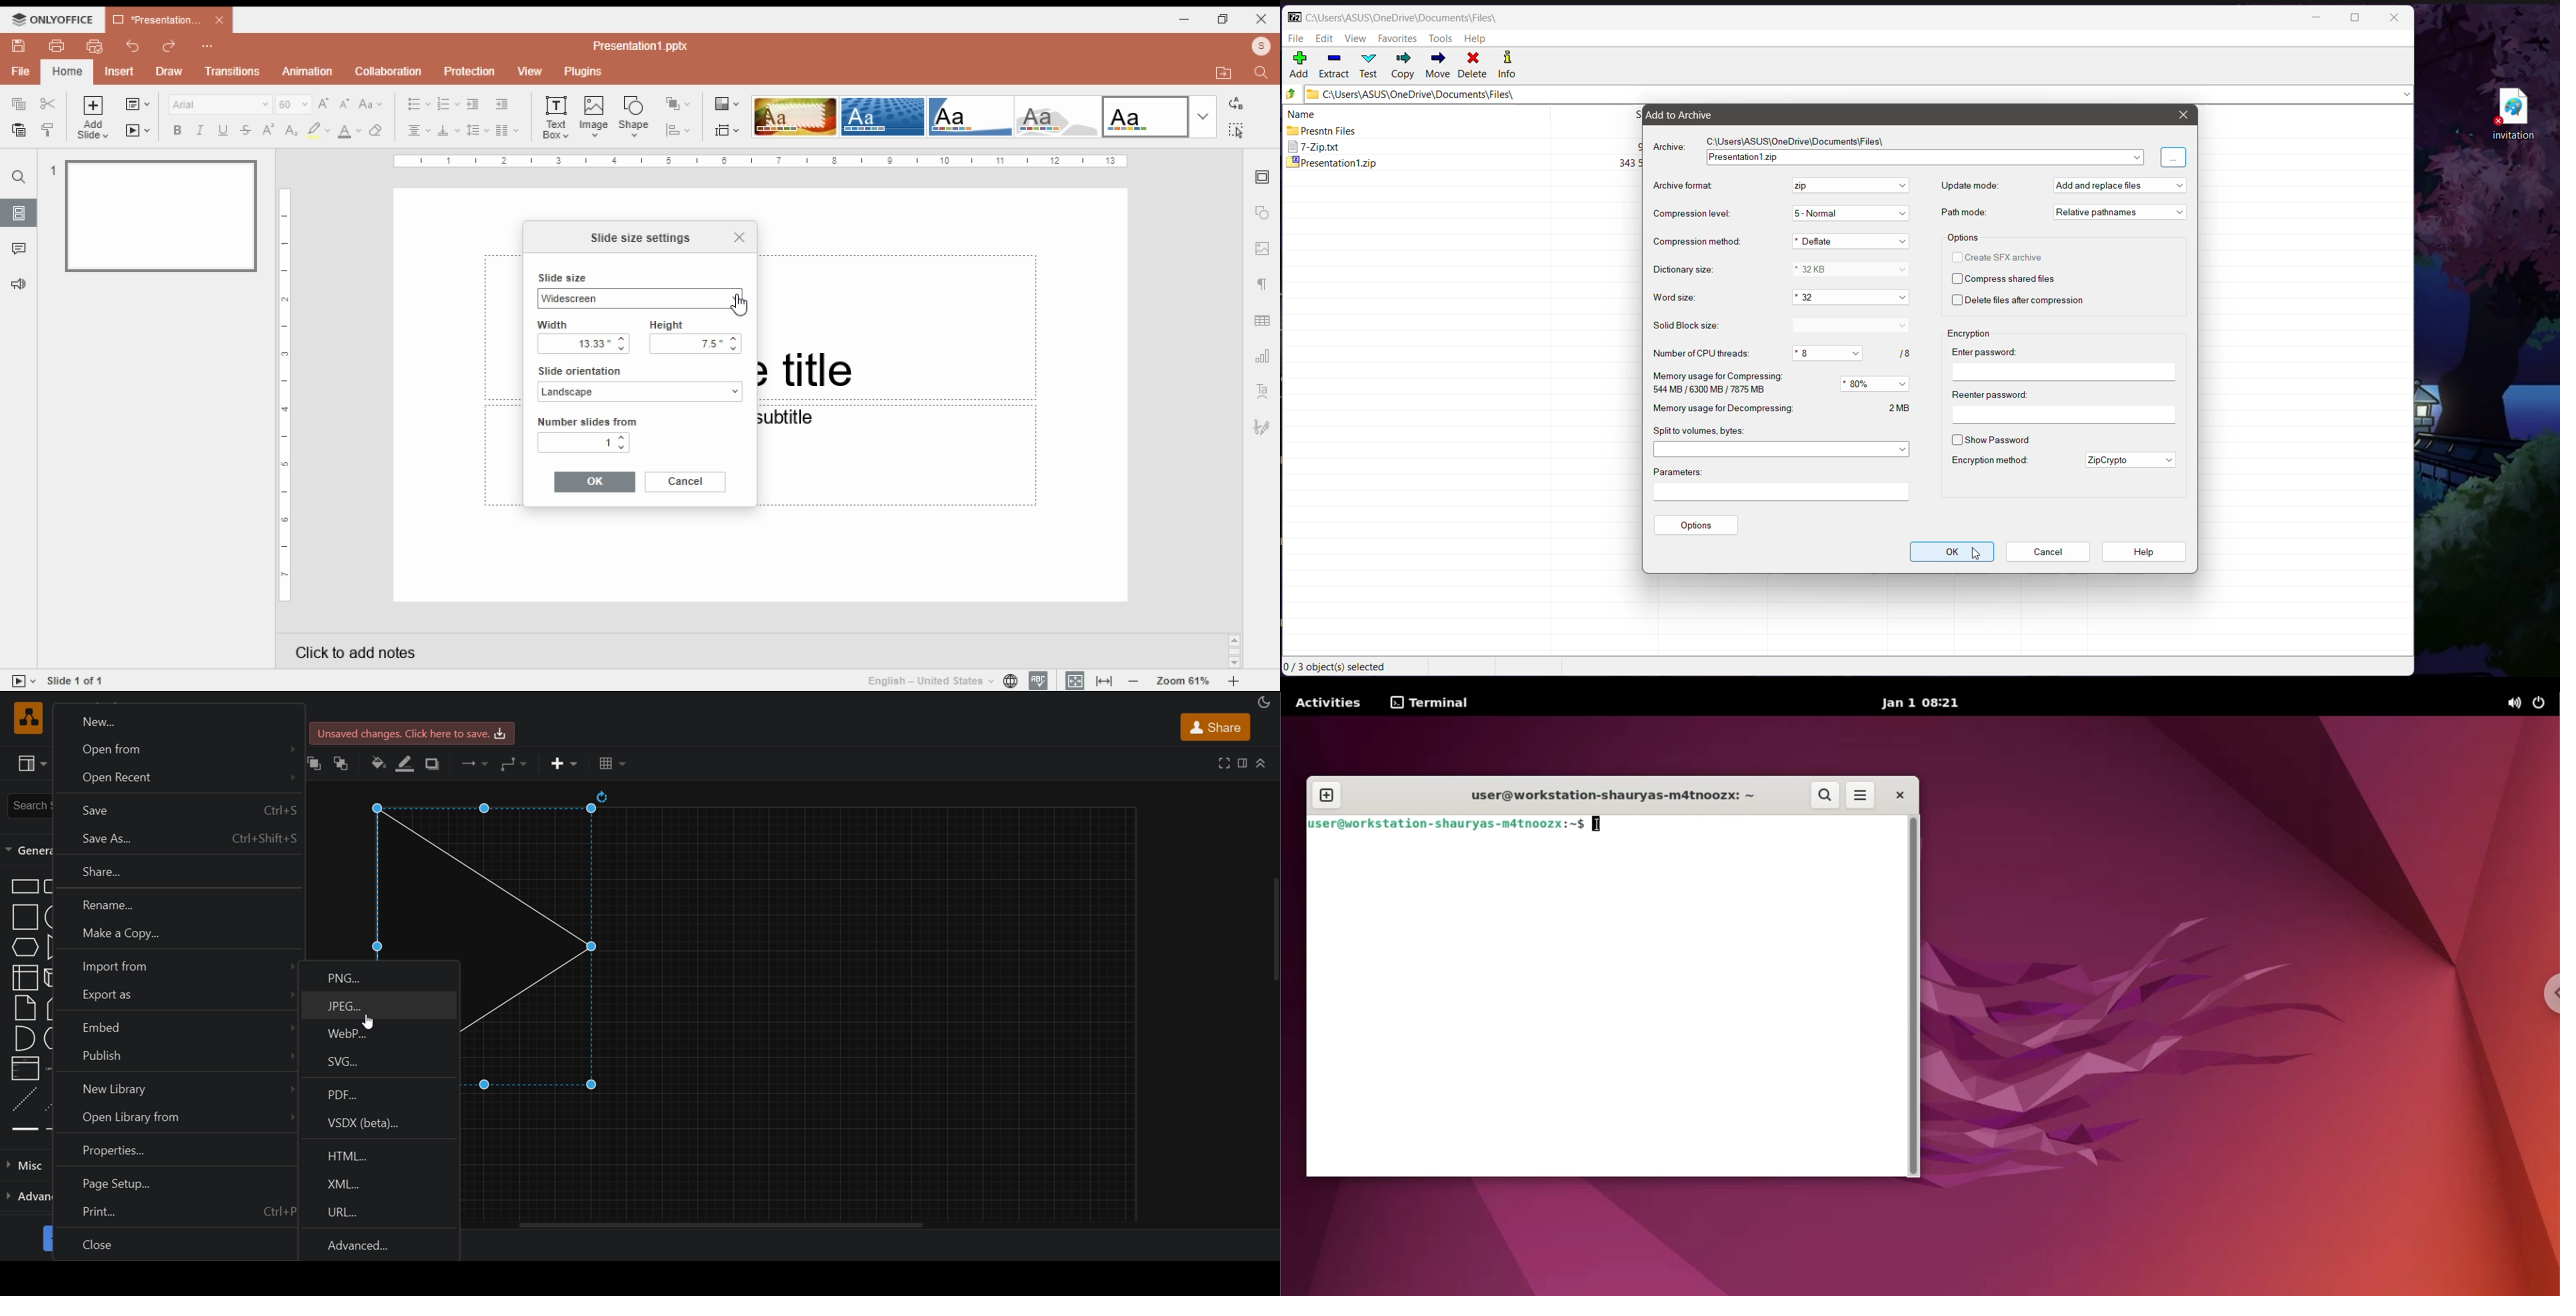 Image resolution: width=2576 pixels, height=1316 pixels. What do you see at coordinates (1240, 763) in the screenshot?
I see `format` at bounding box center [1240, 763].